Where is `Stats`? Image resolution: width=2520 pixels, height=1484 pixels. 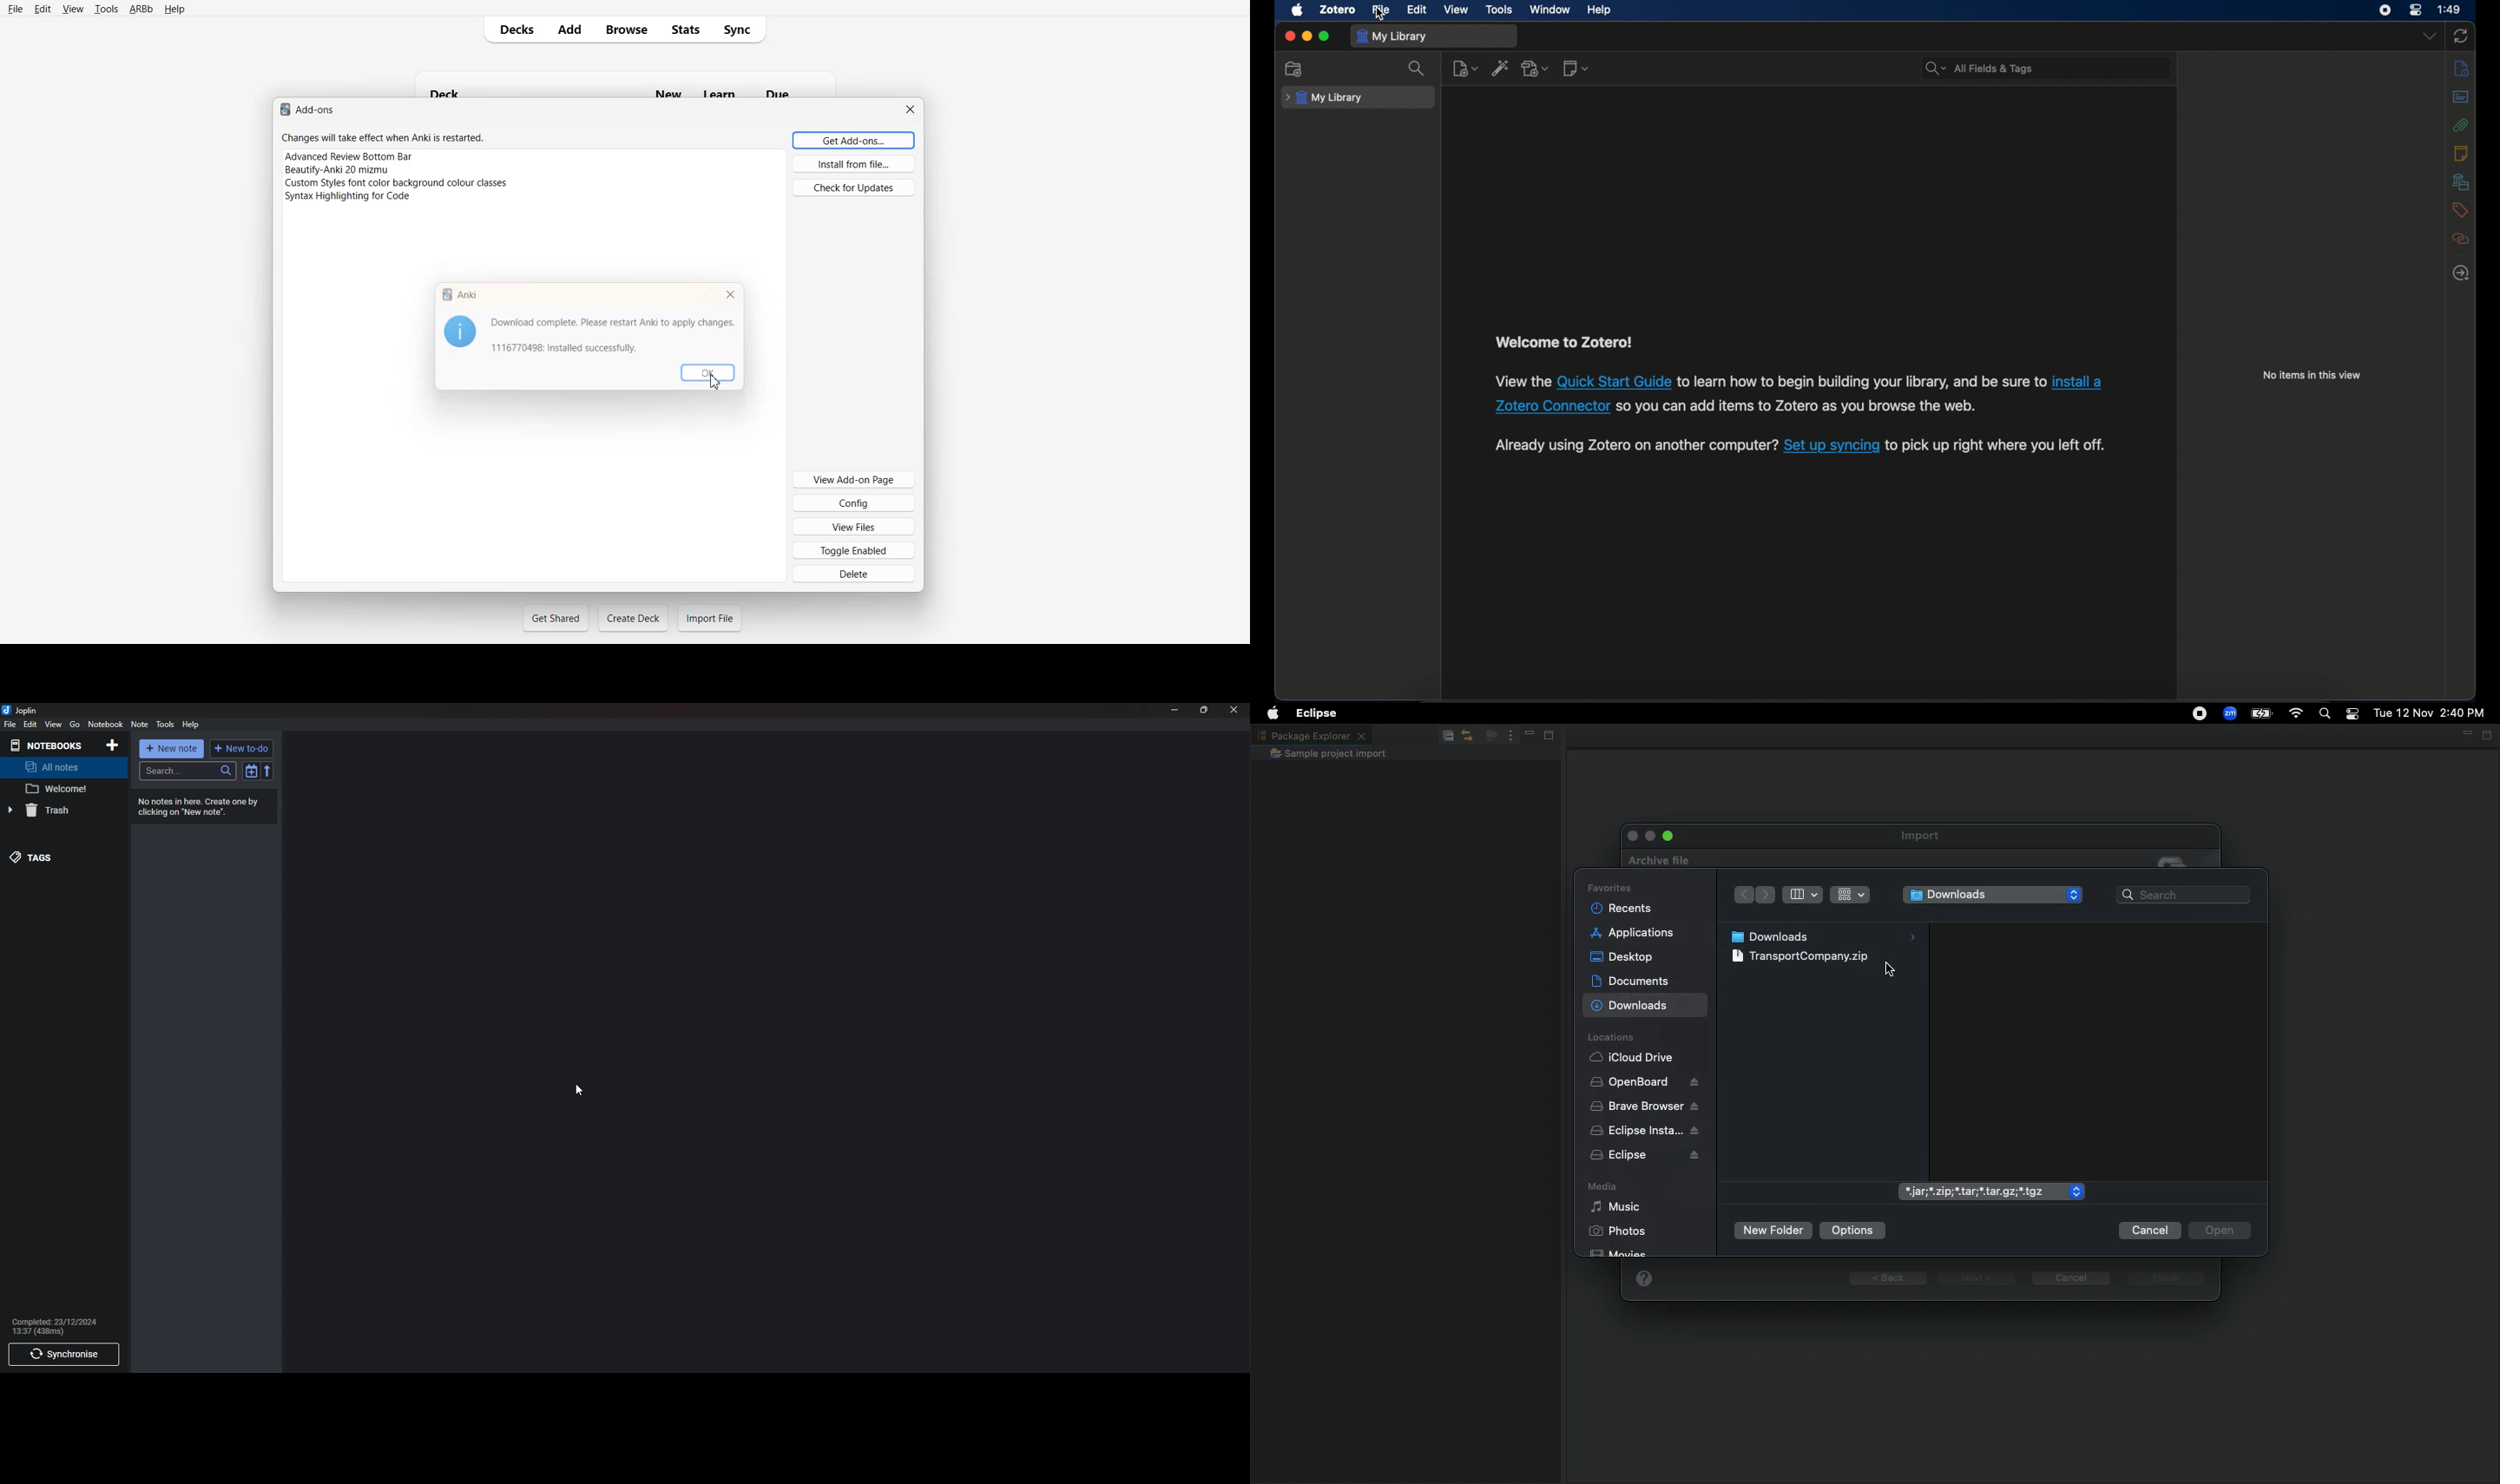
Stats is located at coordinates (685, 29).